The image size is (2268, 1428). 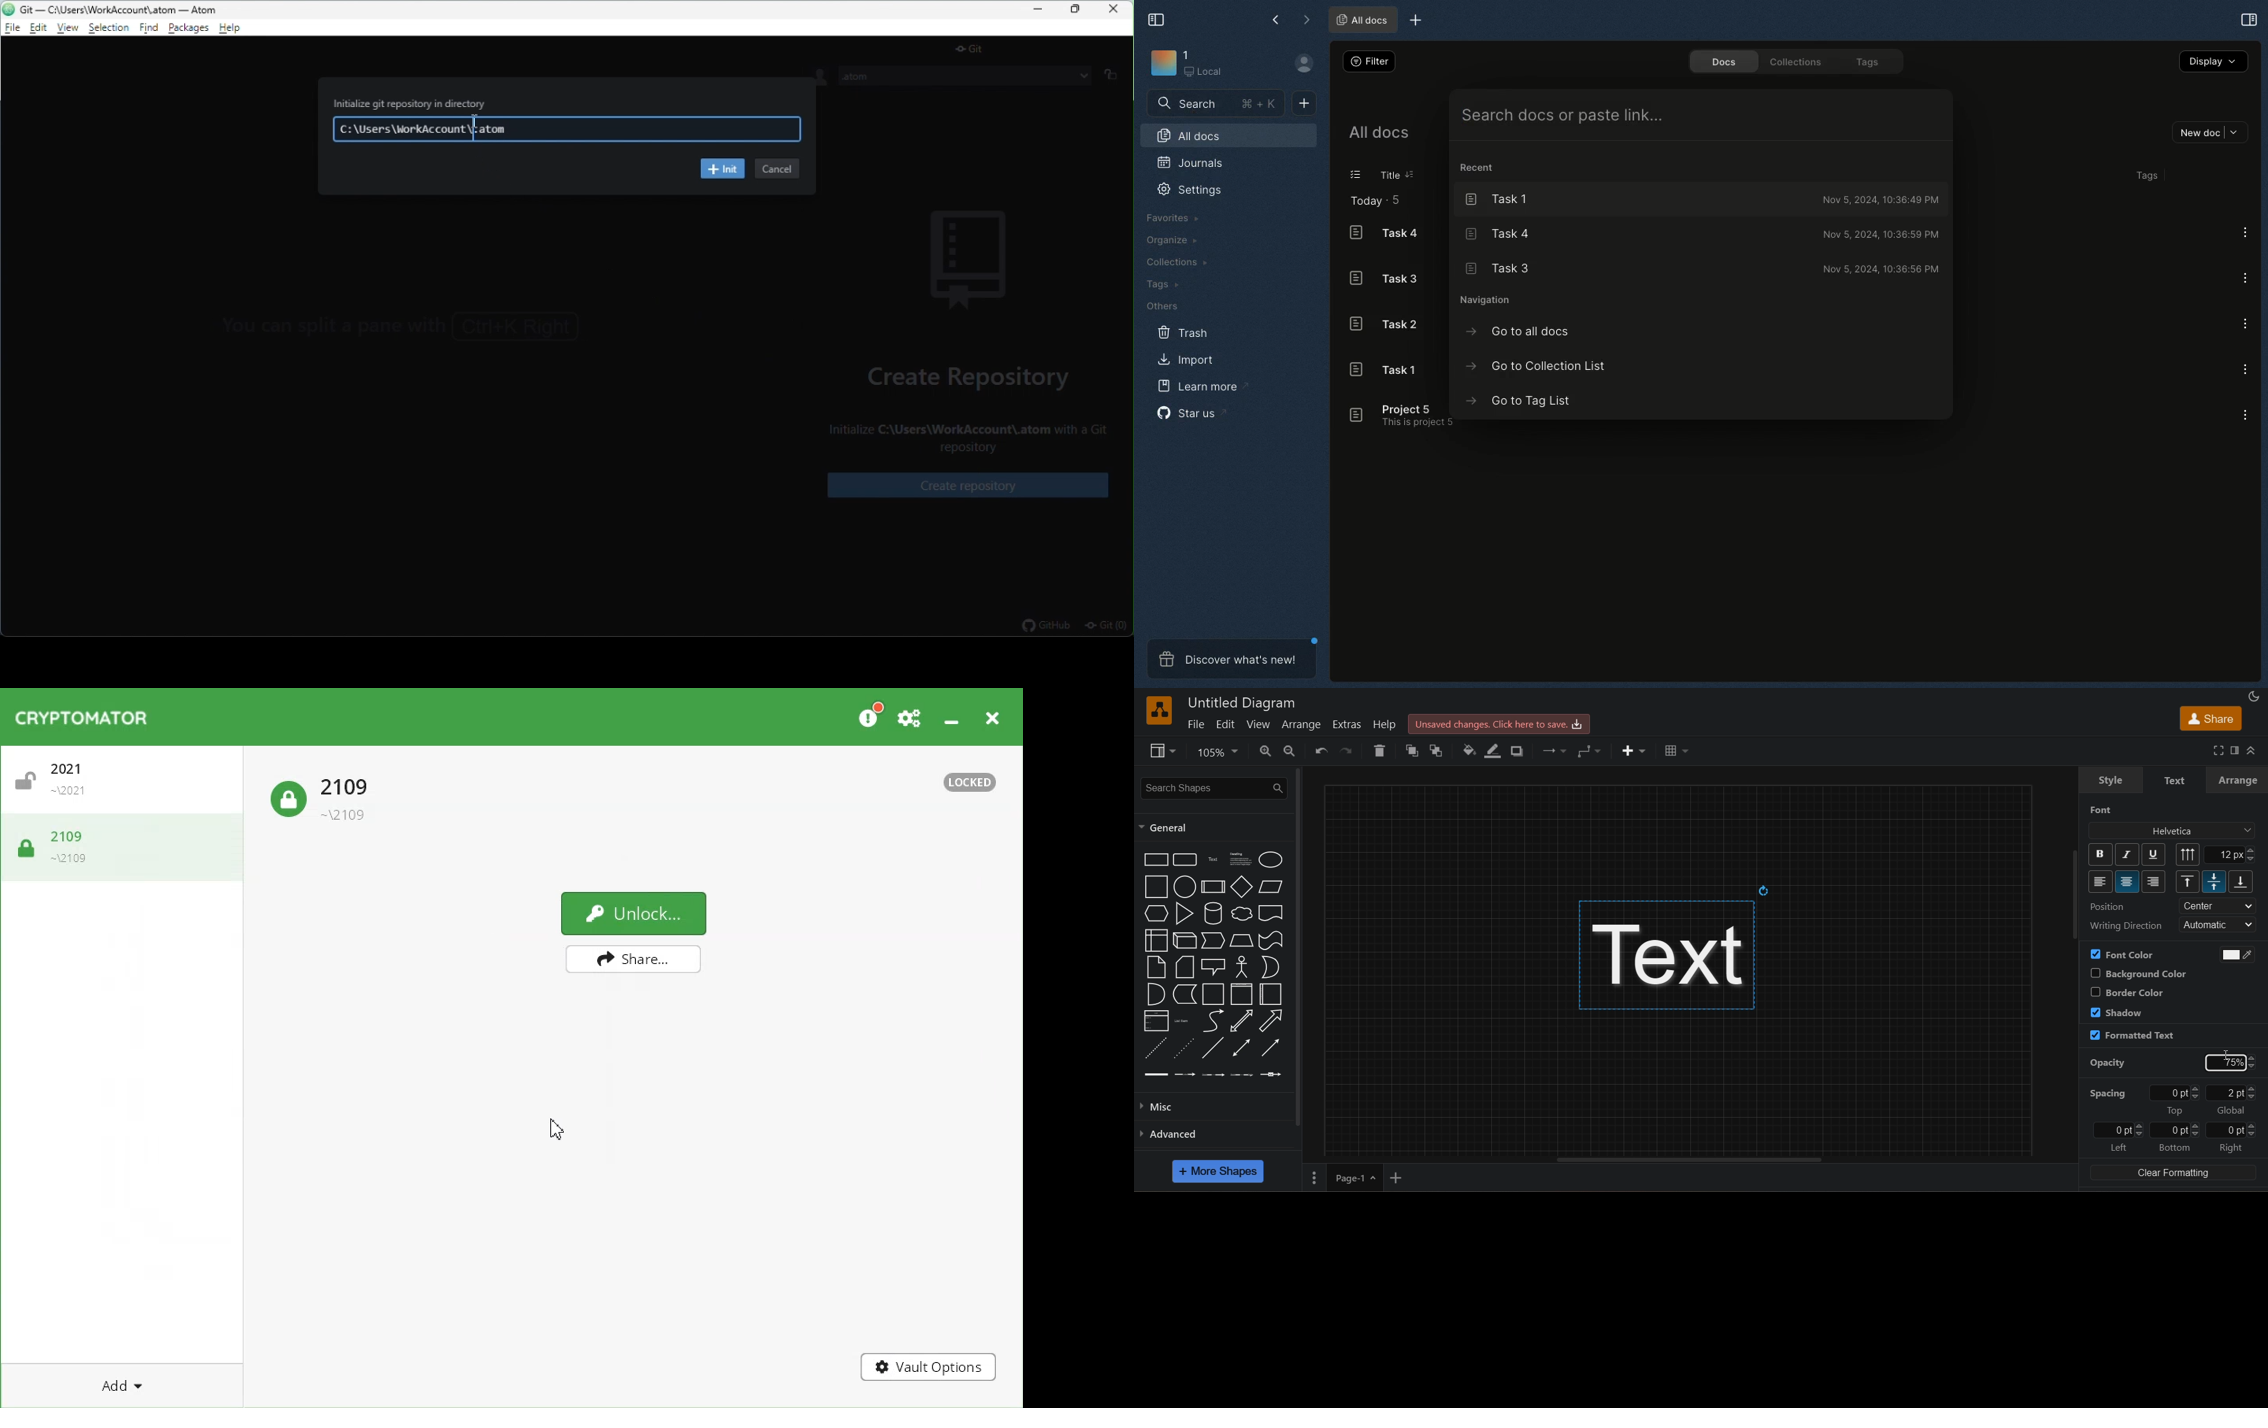 What do you see at coordinates (1220, 752) in the screenshot?
I see `zoom` at bounding box center [1220, 752].